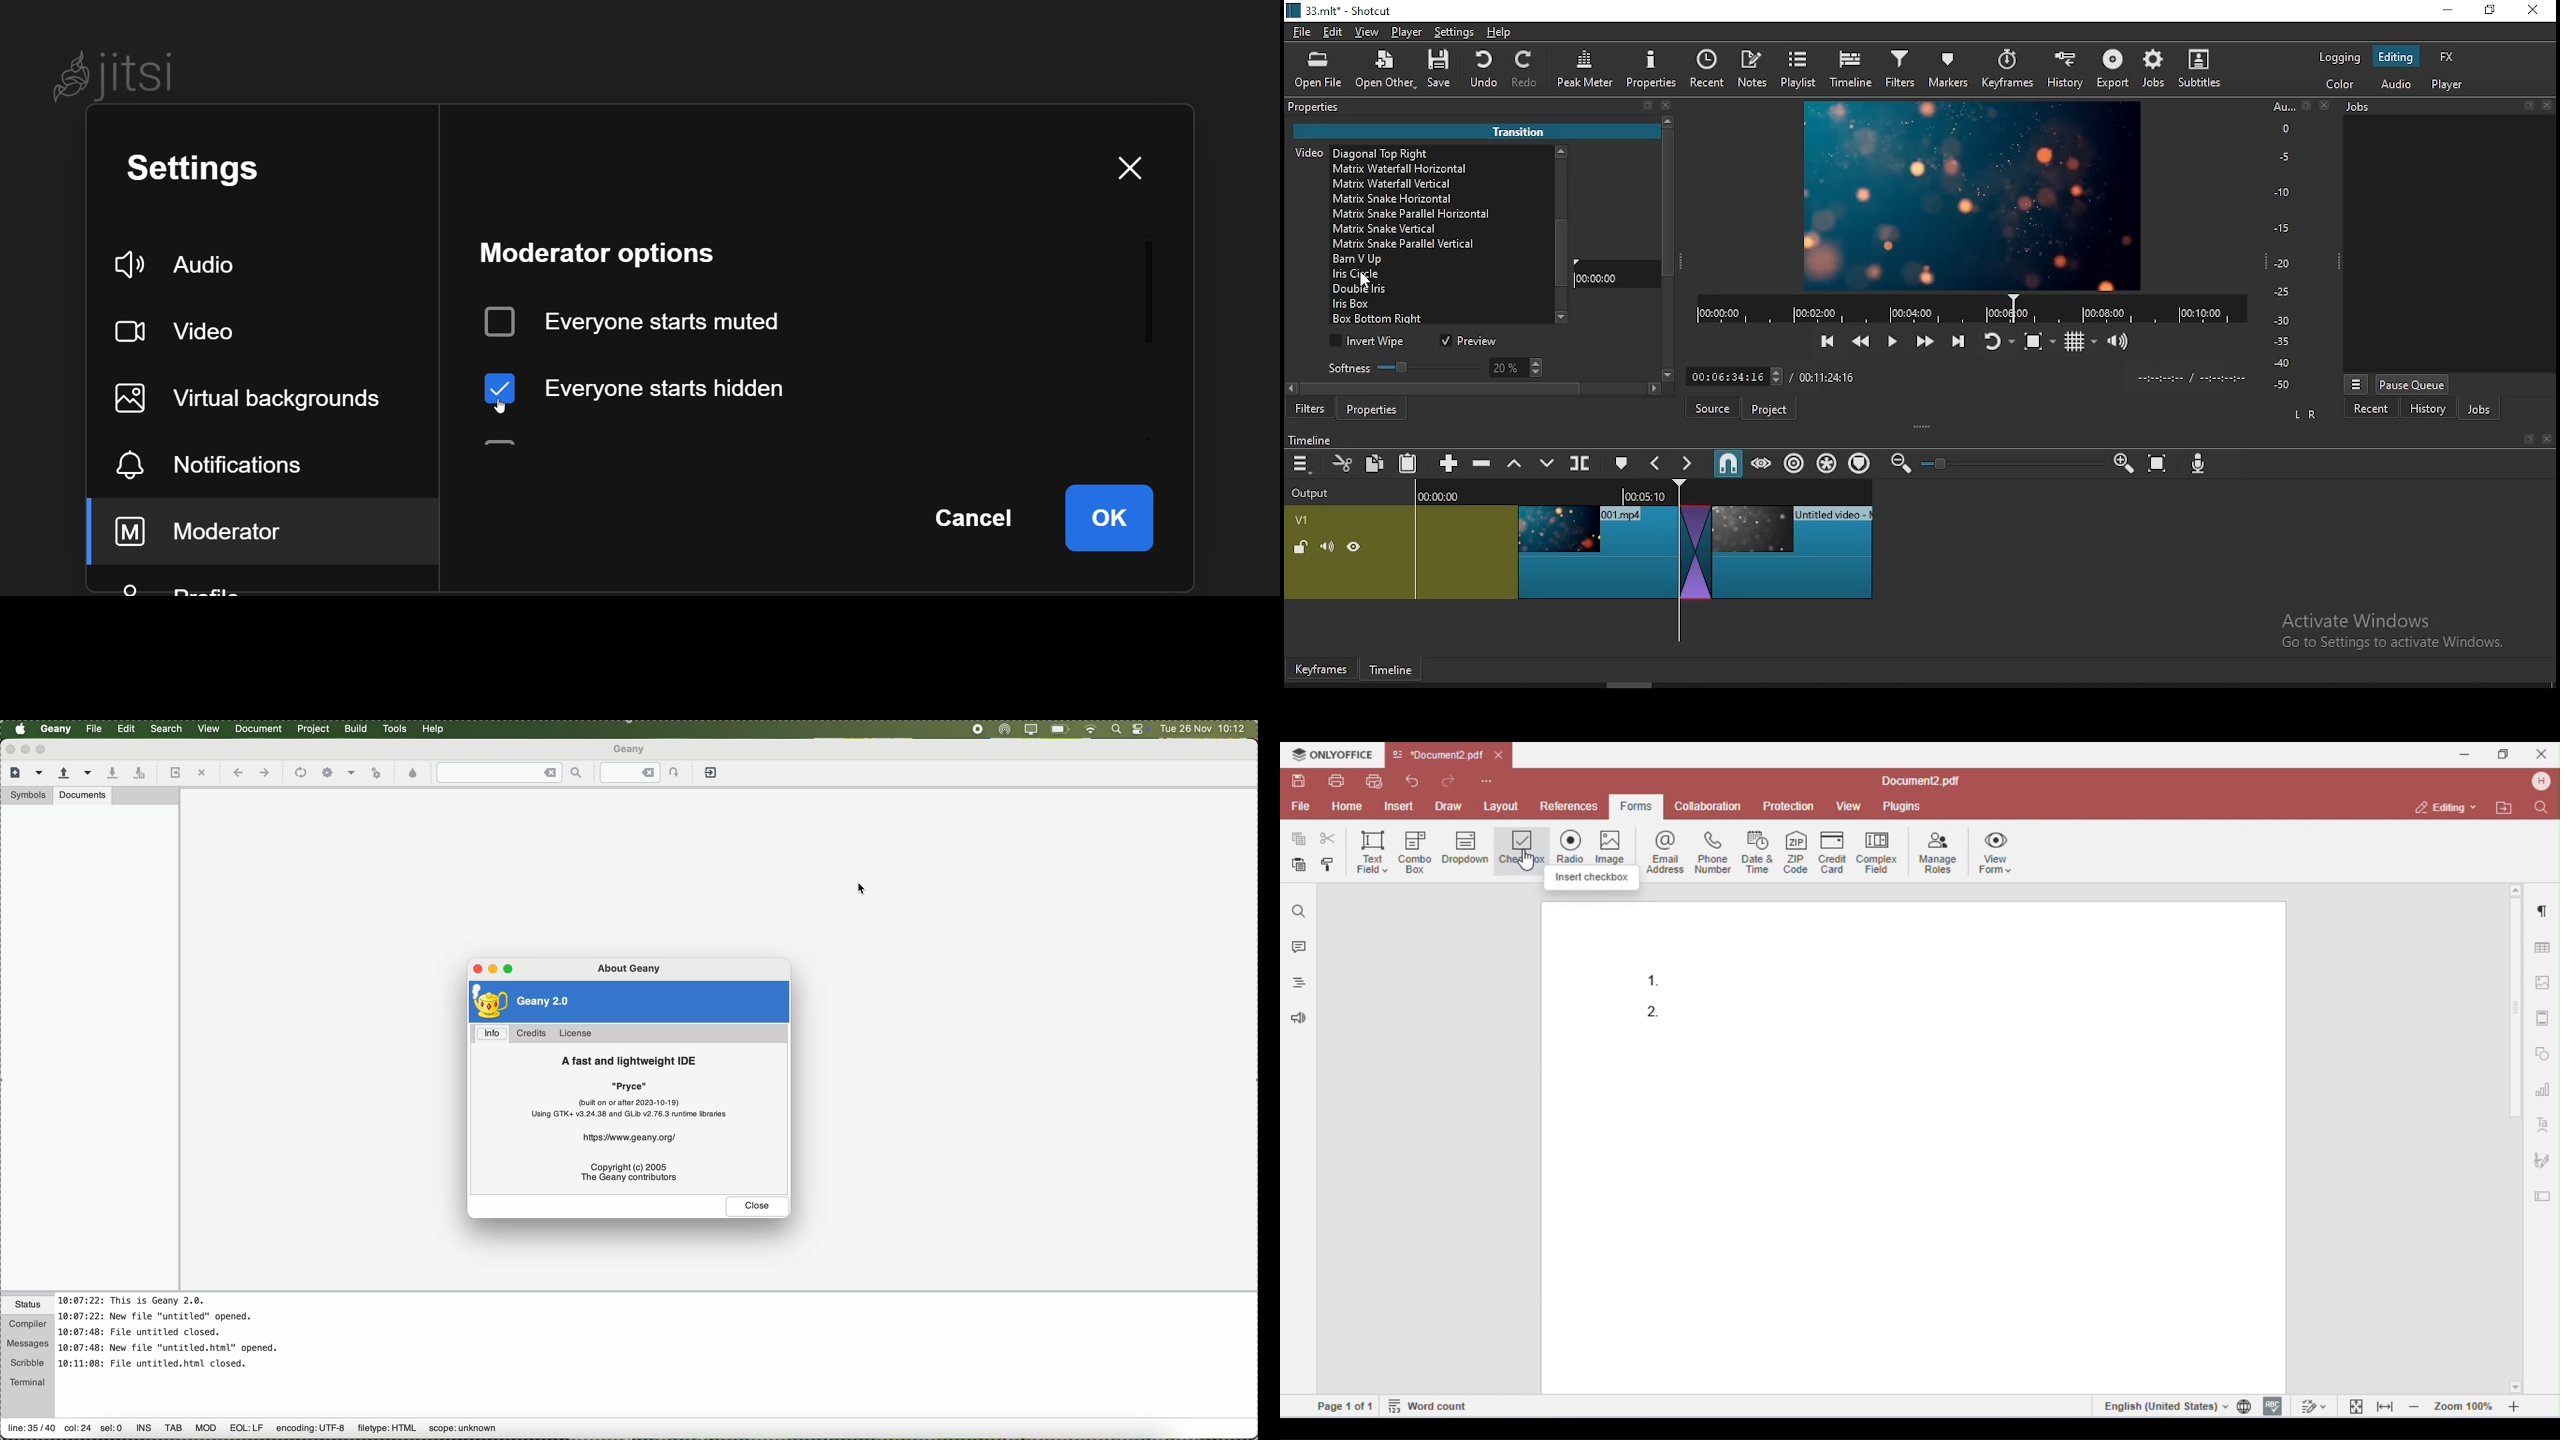  Describe the element at coordinates (1763, 464) in the screenshot. I see `scrub while dragging` at that location.